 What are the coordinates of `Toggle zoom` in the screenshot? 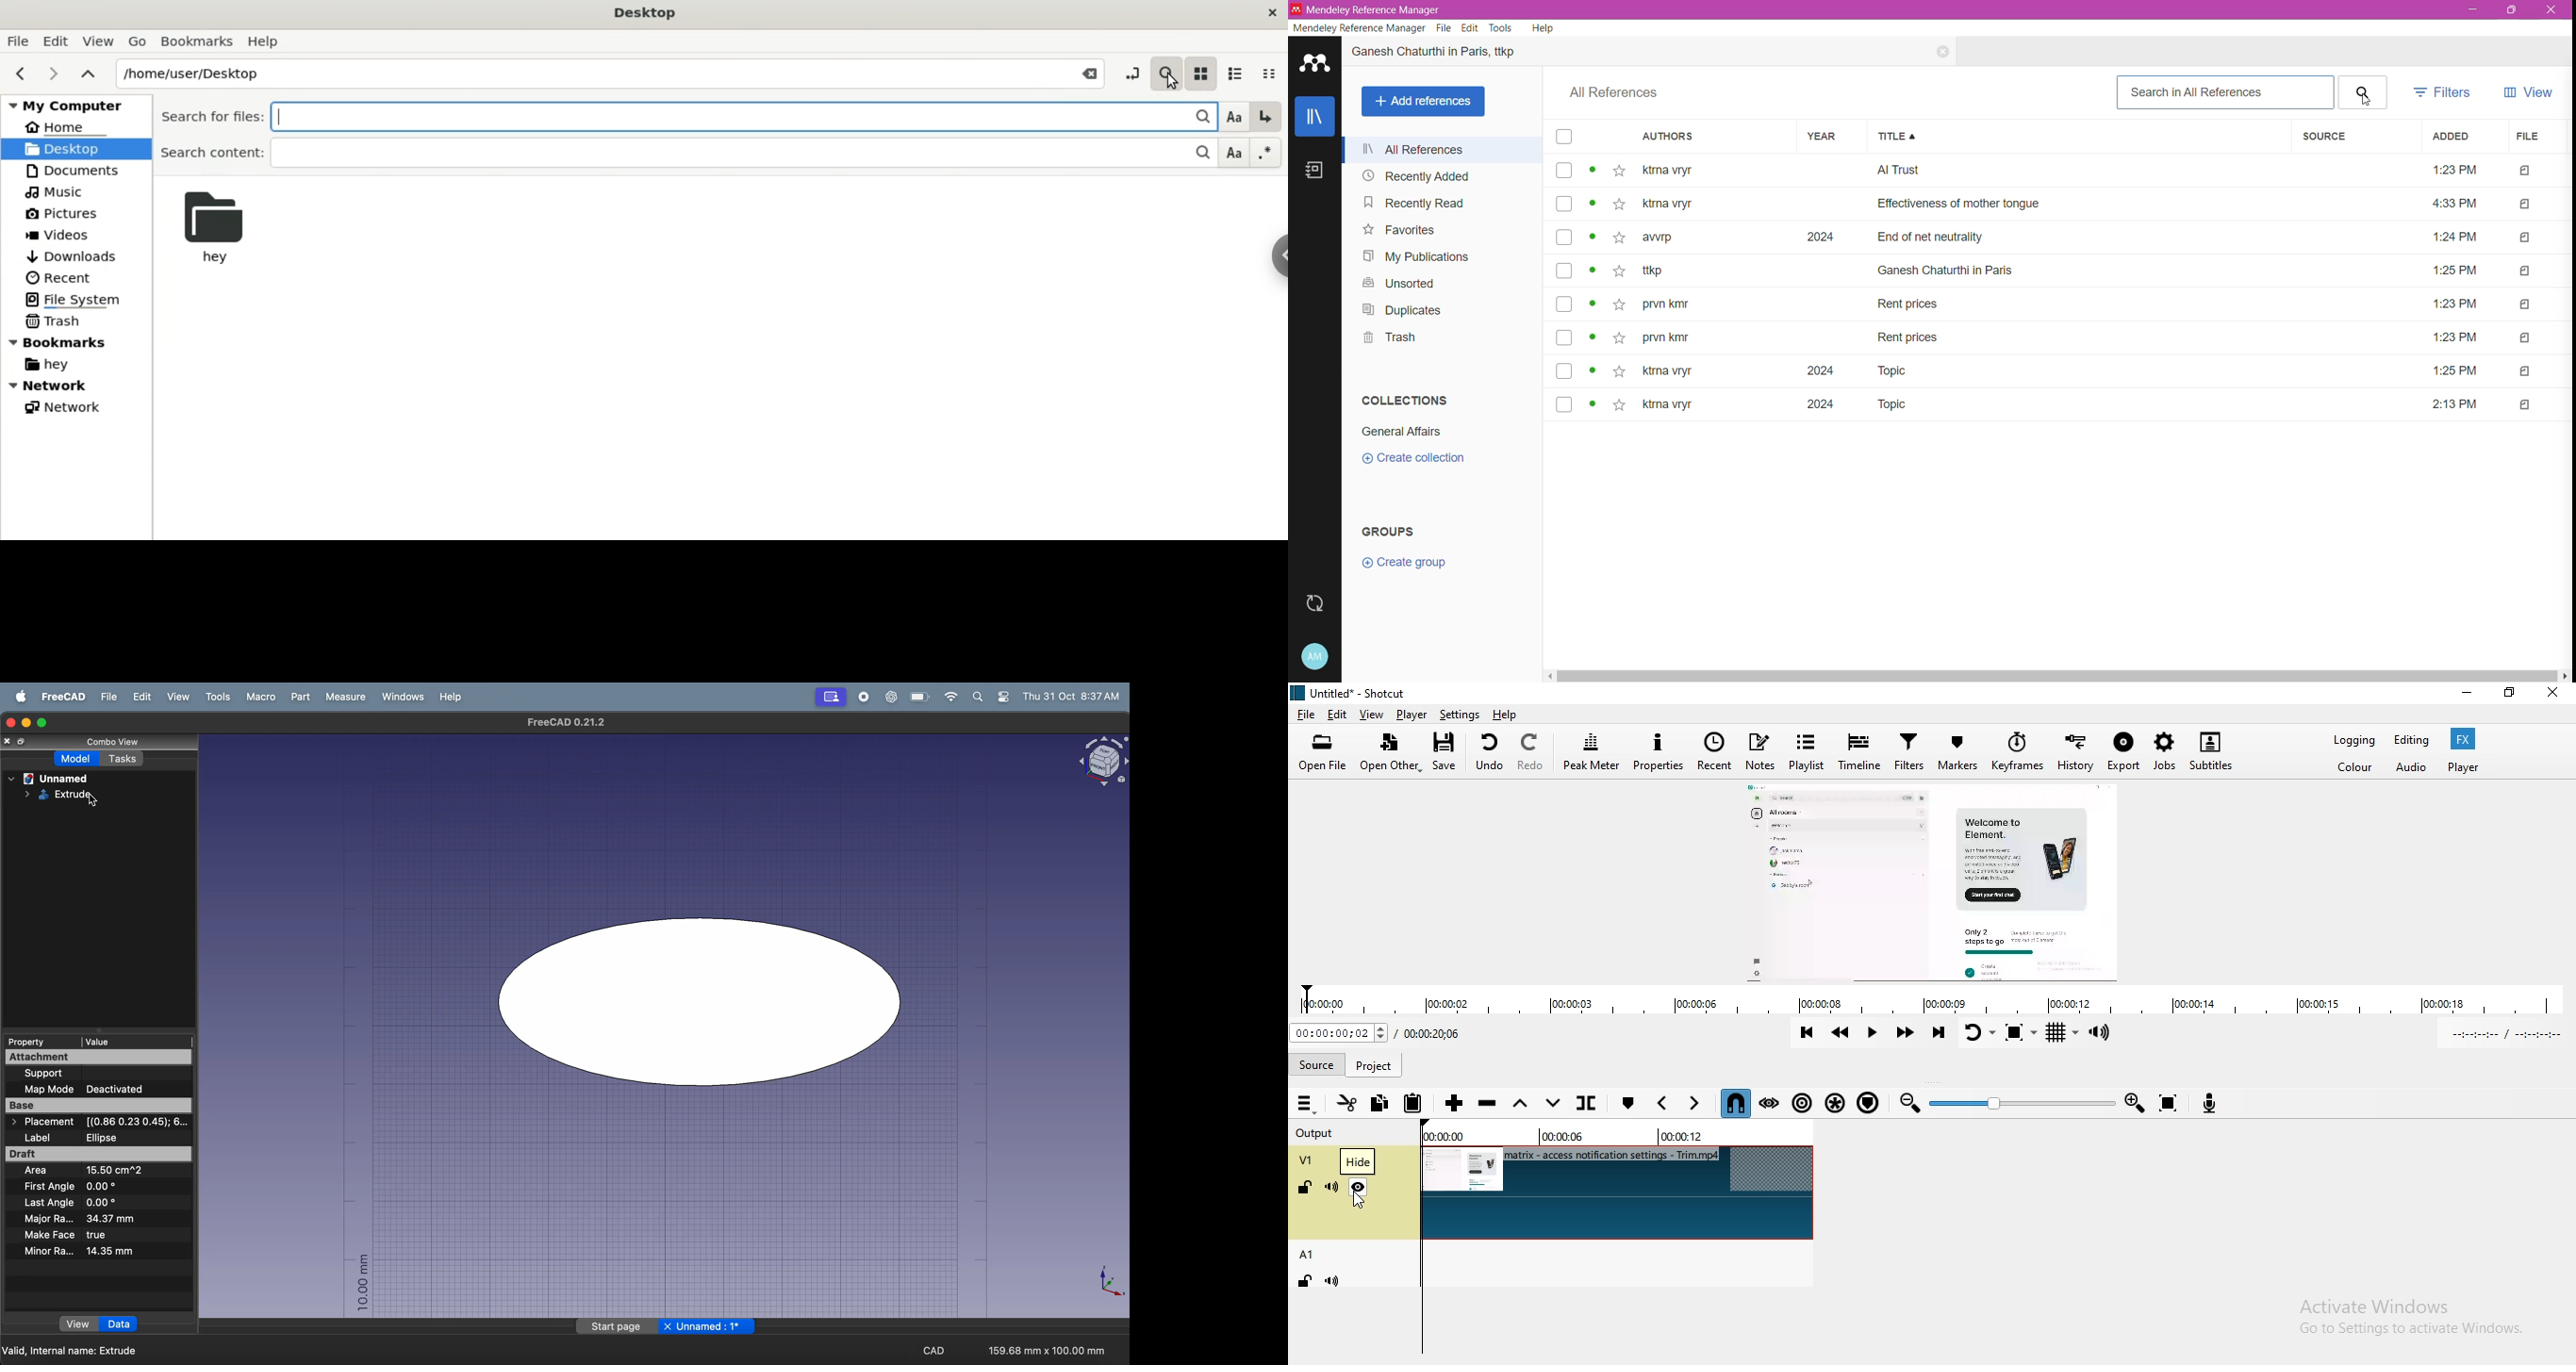 It's located at (2017, 1034).